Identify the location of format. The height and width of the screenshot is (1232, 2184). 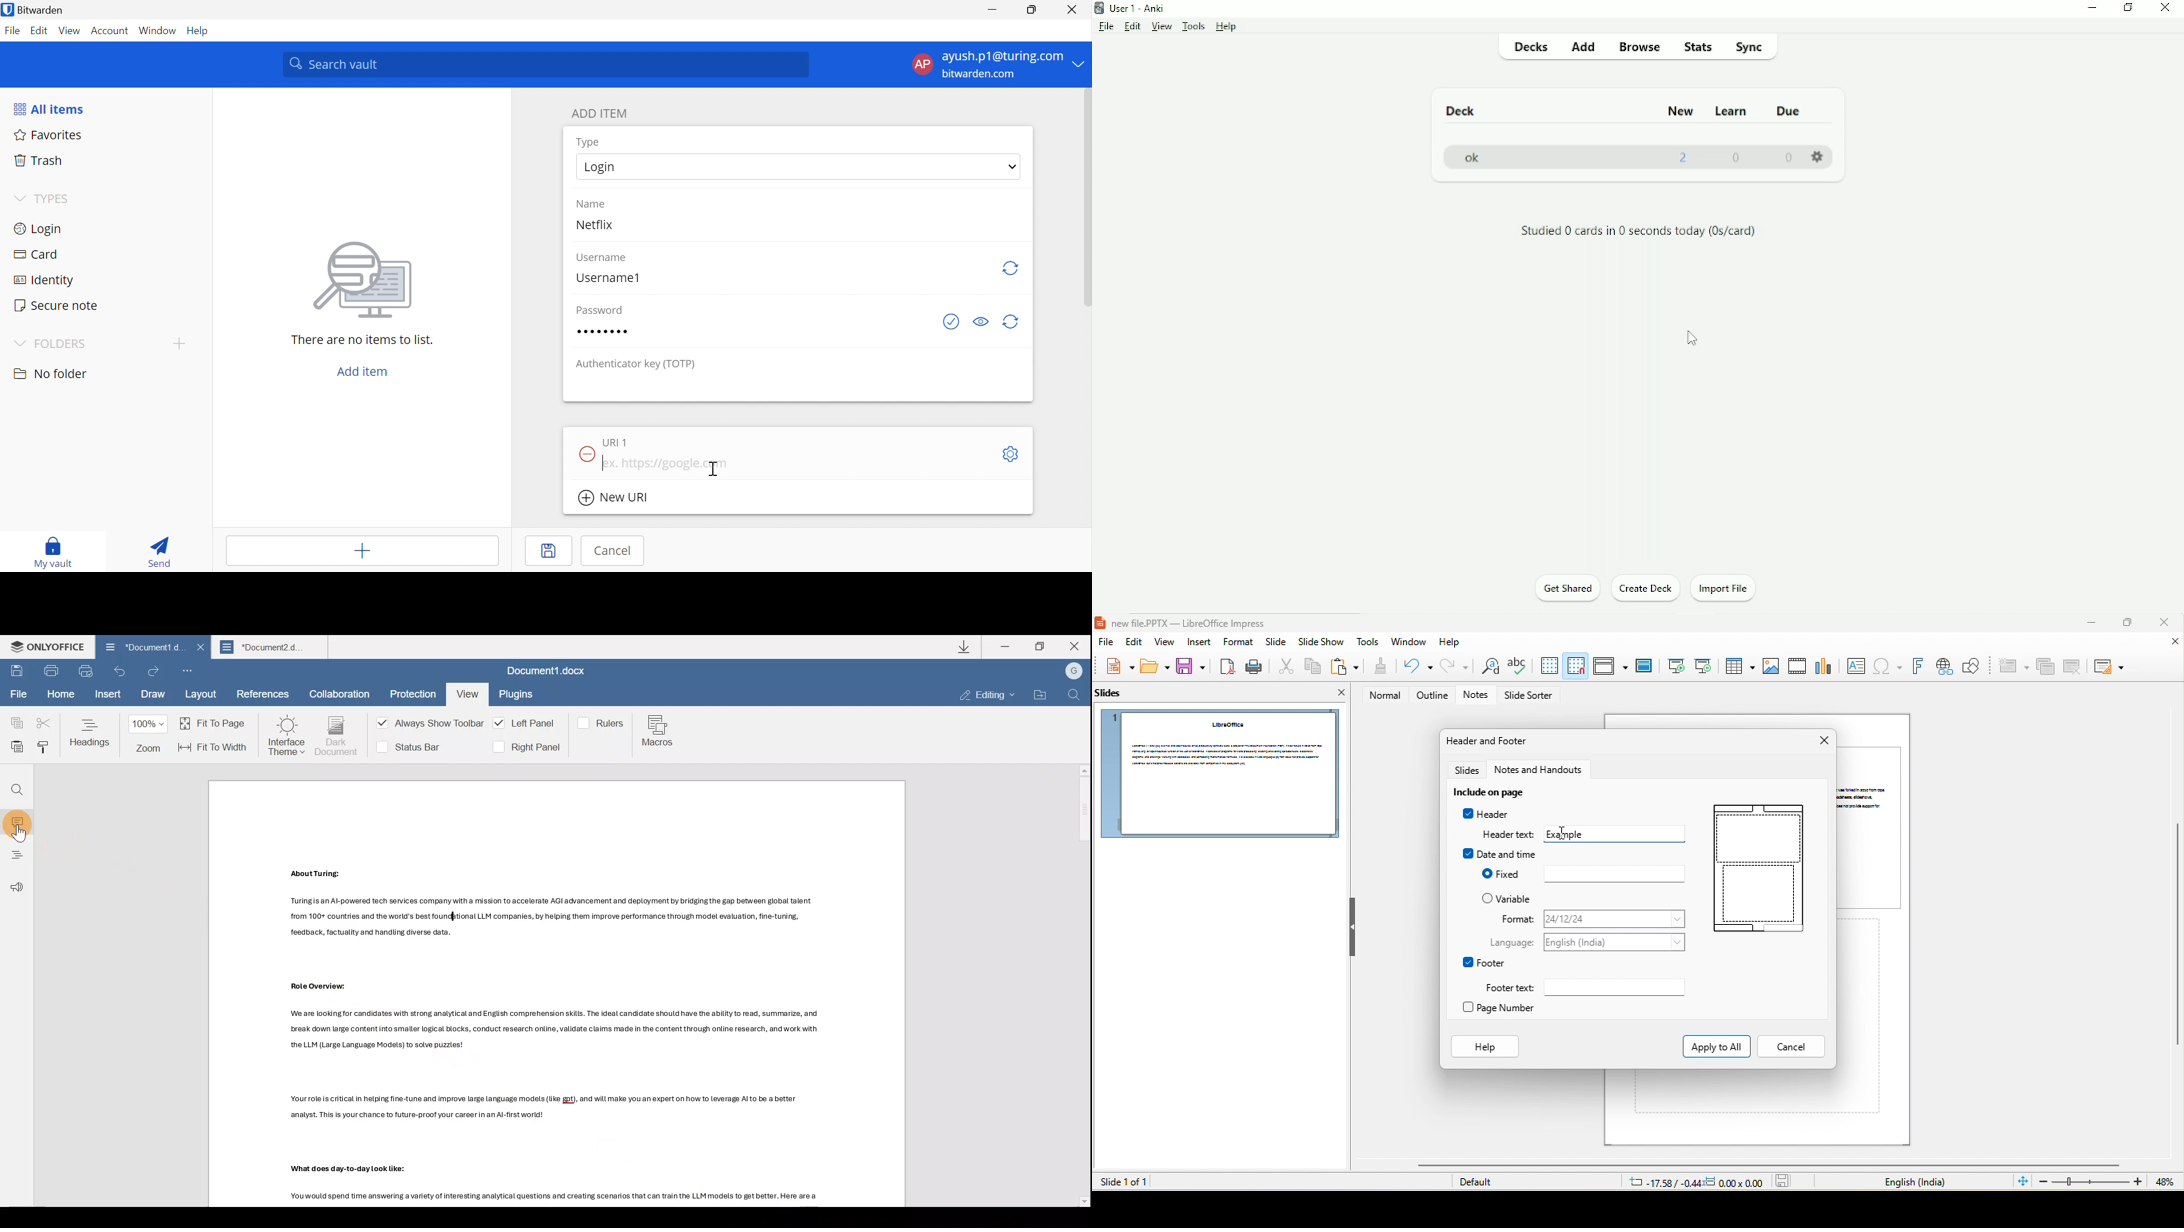
(1614, 920).